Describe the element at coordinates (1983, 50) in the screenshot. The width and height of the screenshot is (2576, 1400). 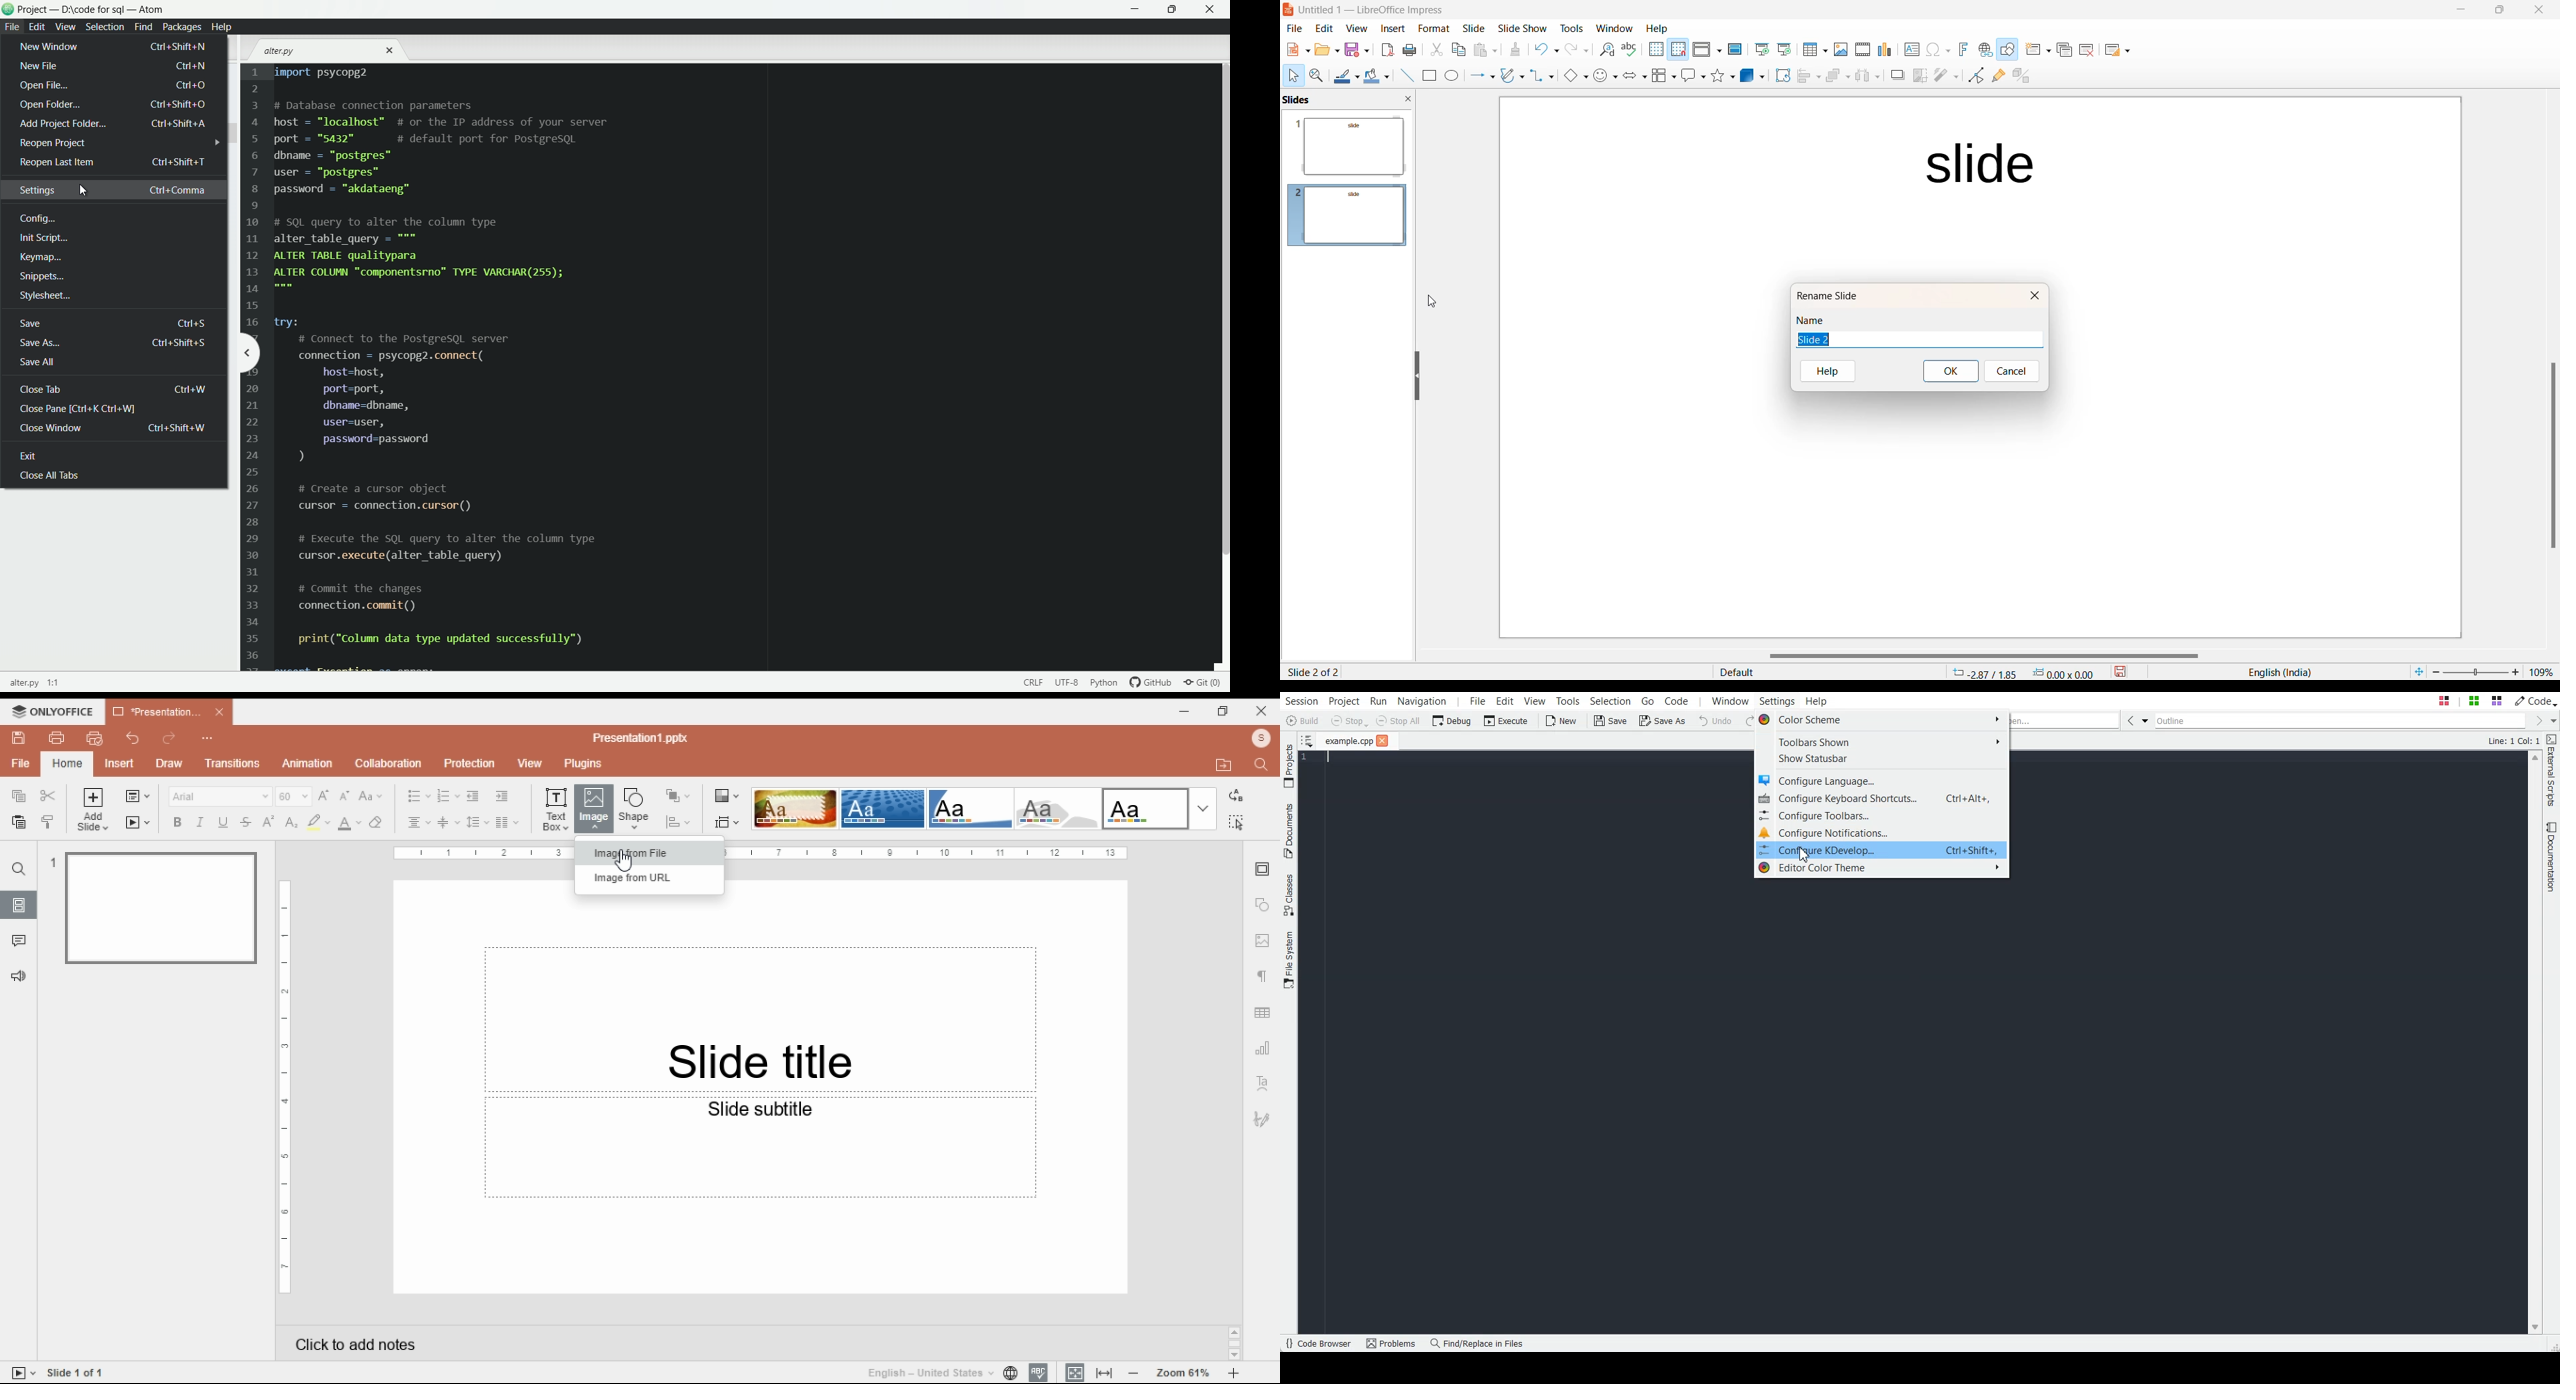
I see `Insert hyperlink` at that location.